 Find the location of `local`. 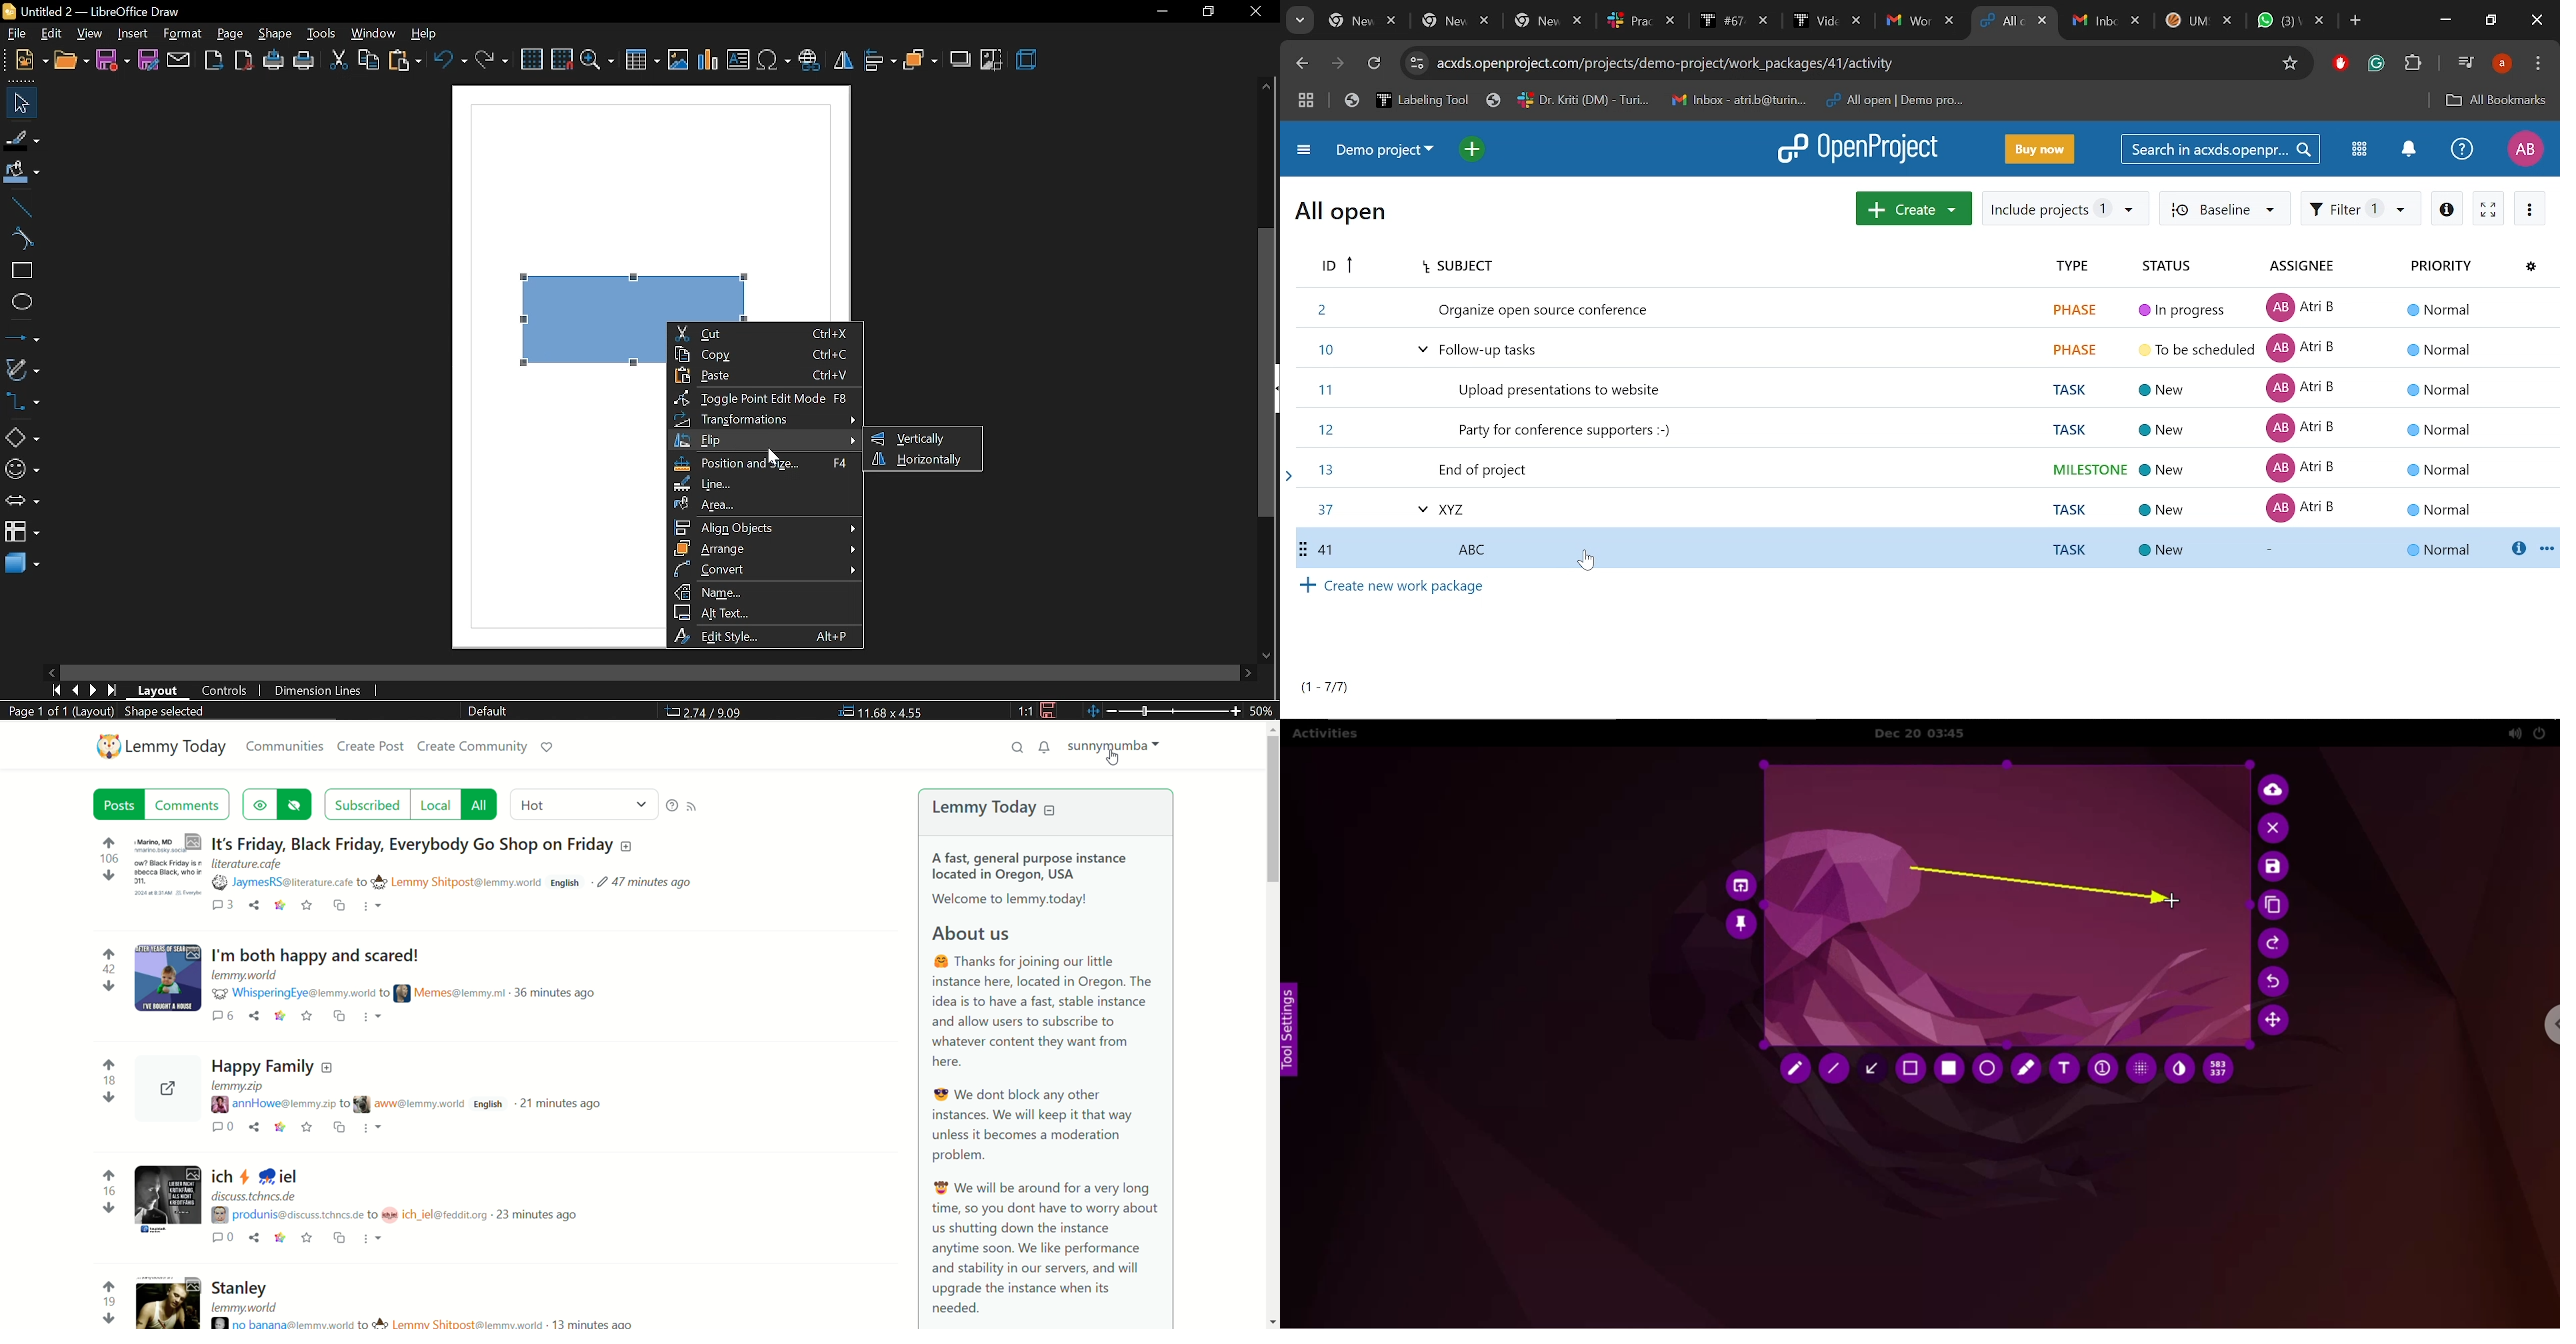

local is located at coordinates (435, 805).